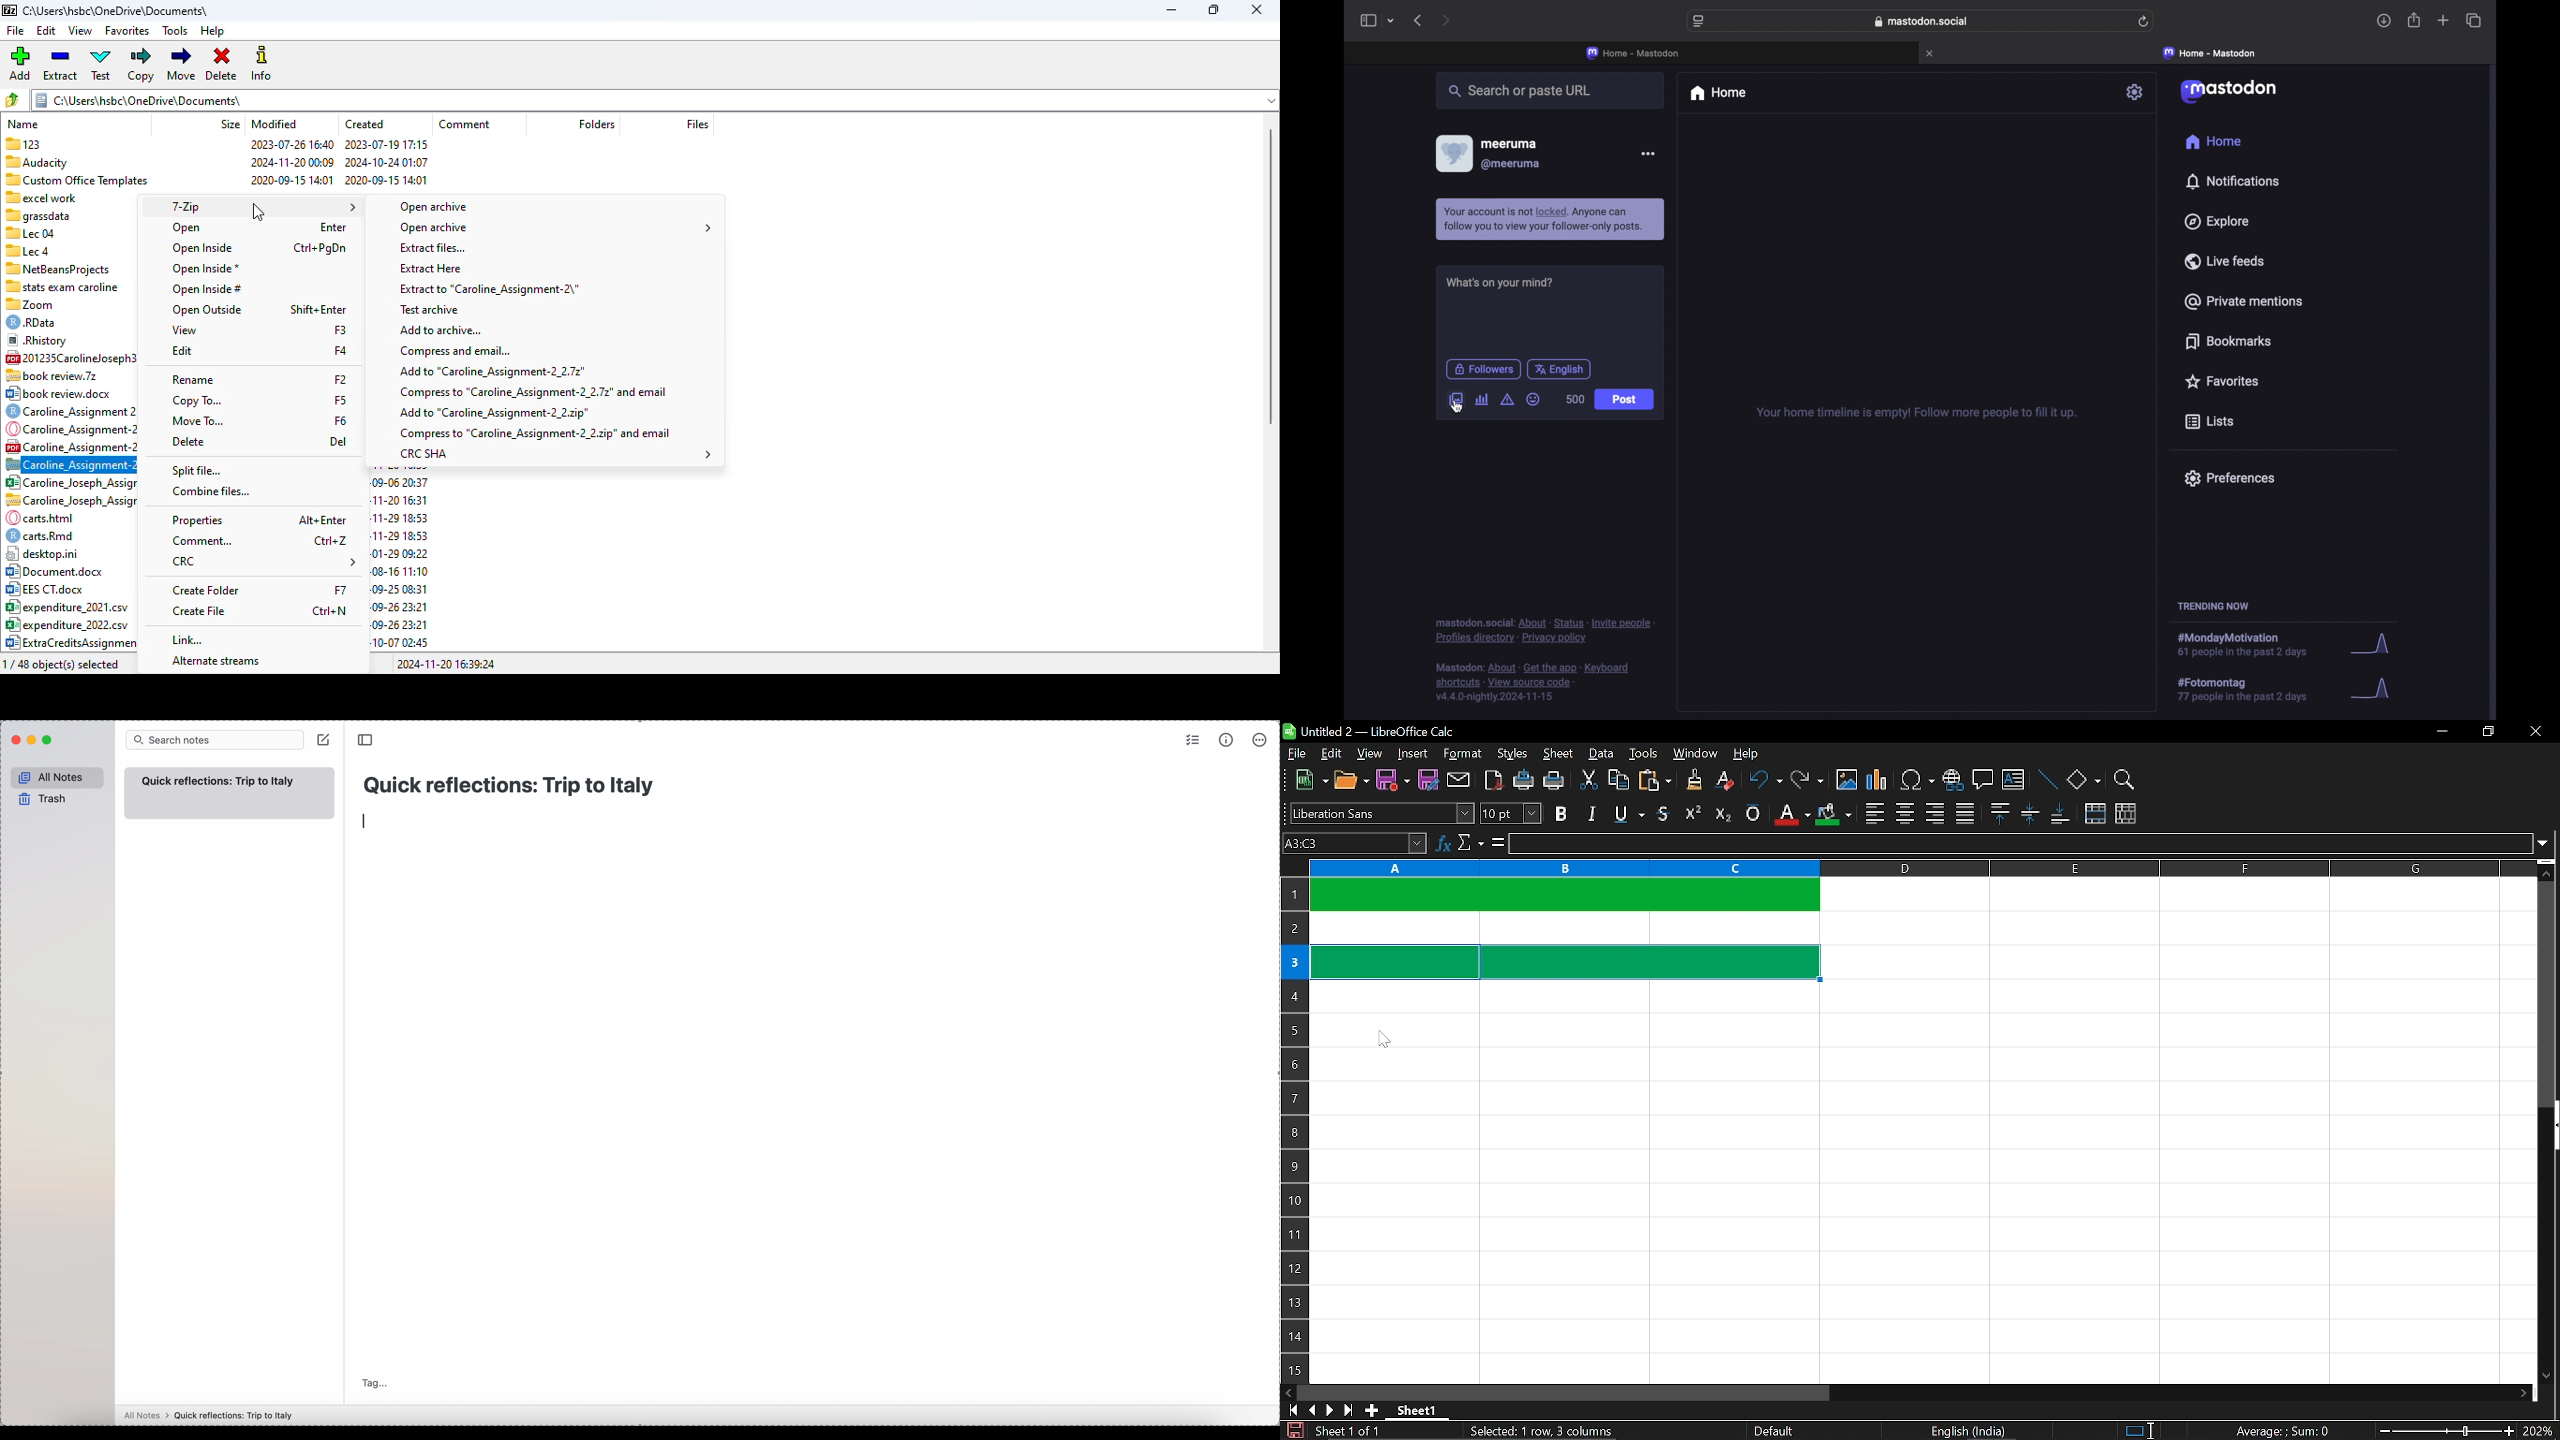 This screenshot has height=1456, width=2576. Describe the element at coordinates (1551, 219) in the screenshot. I see `notification` at that location.